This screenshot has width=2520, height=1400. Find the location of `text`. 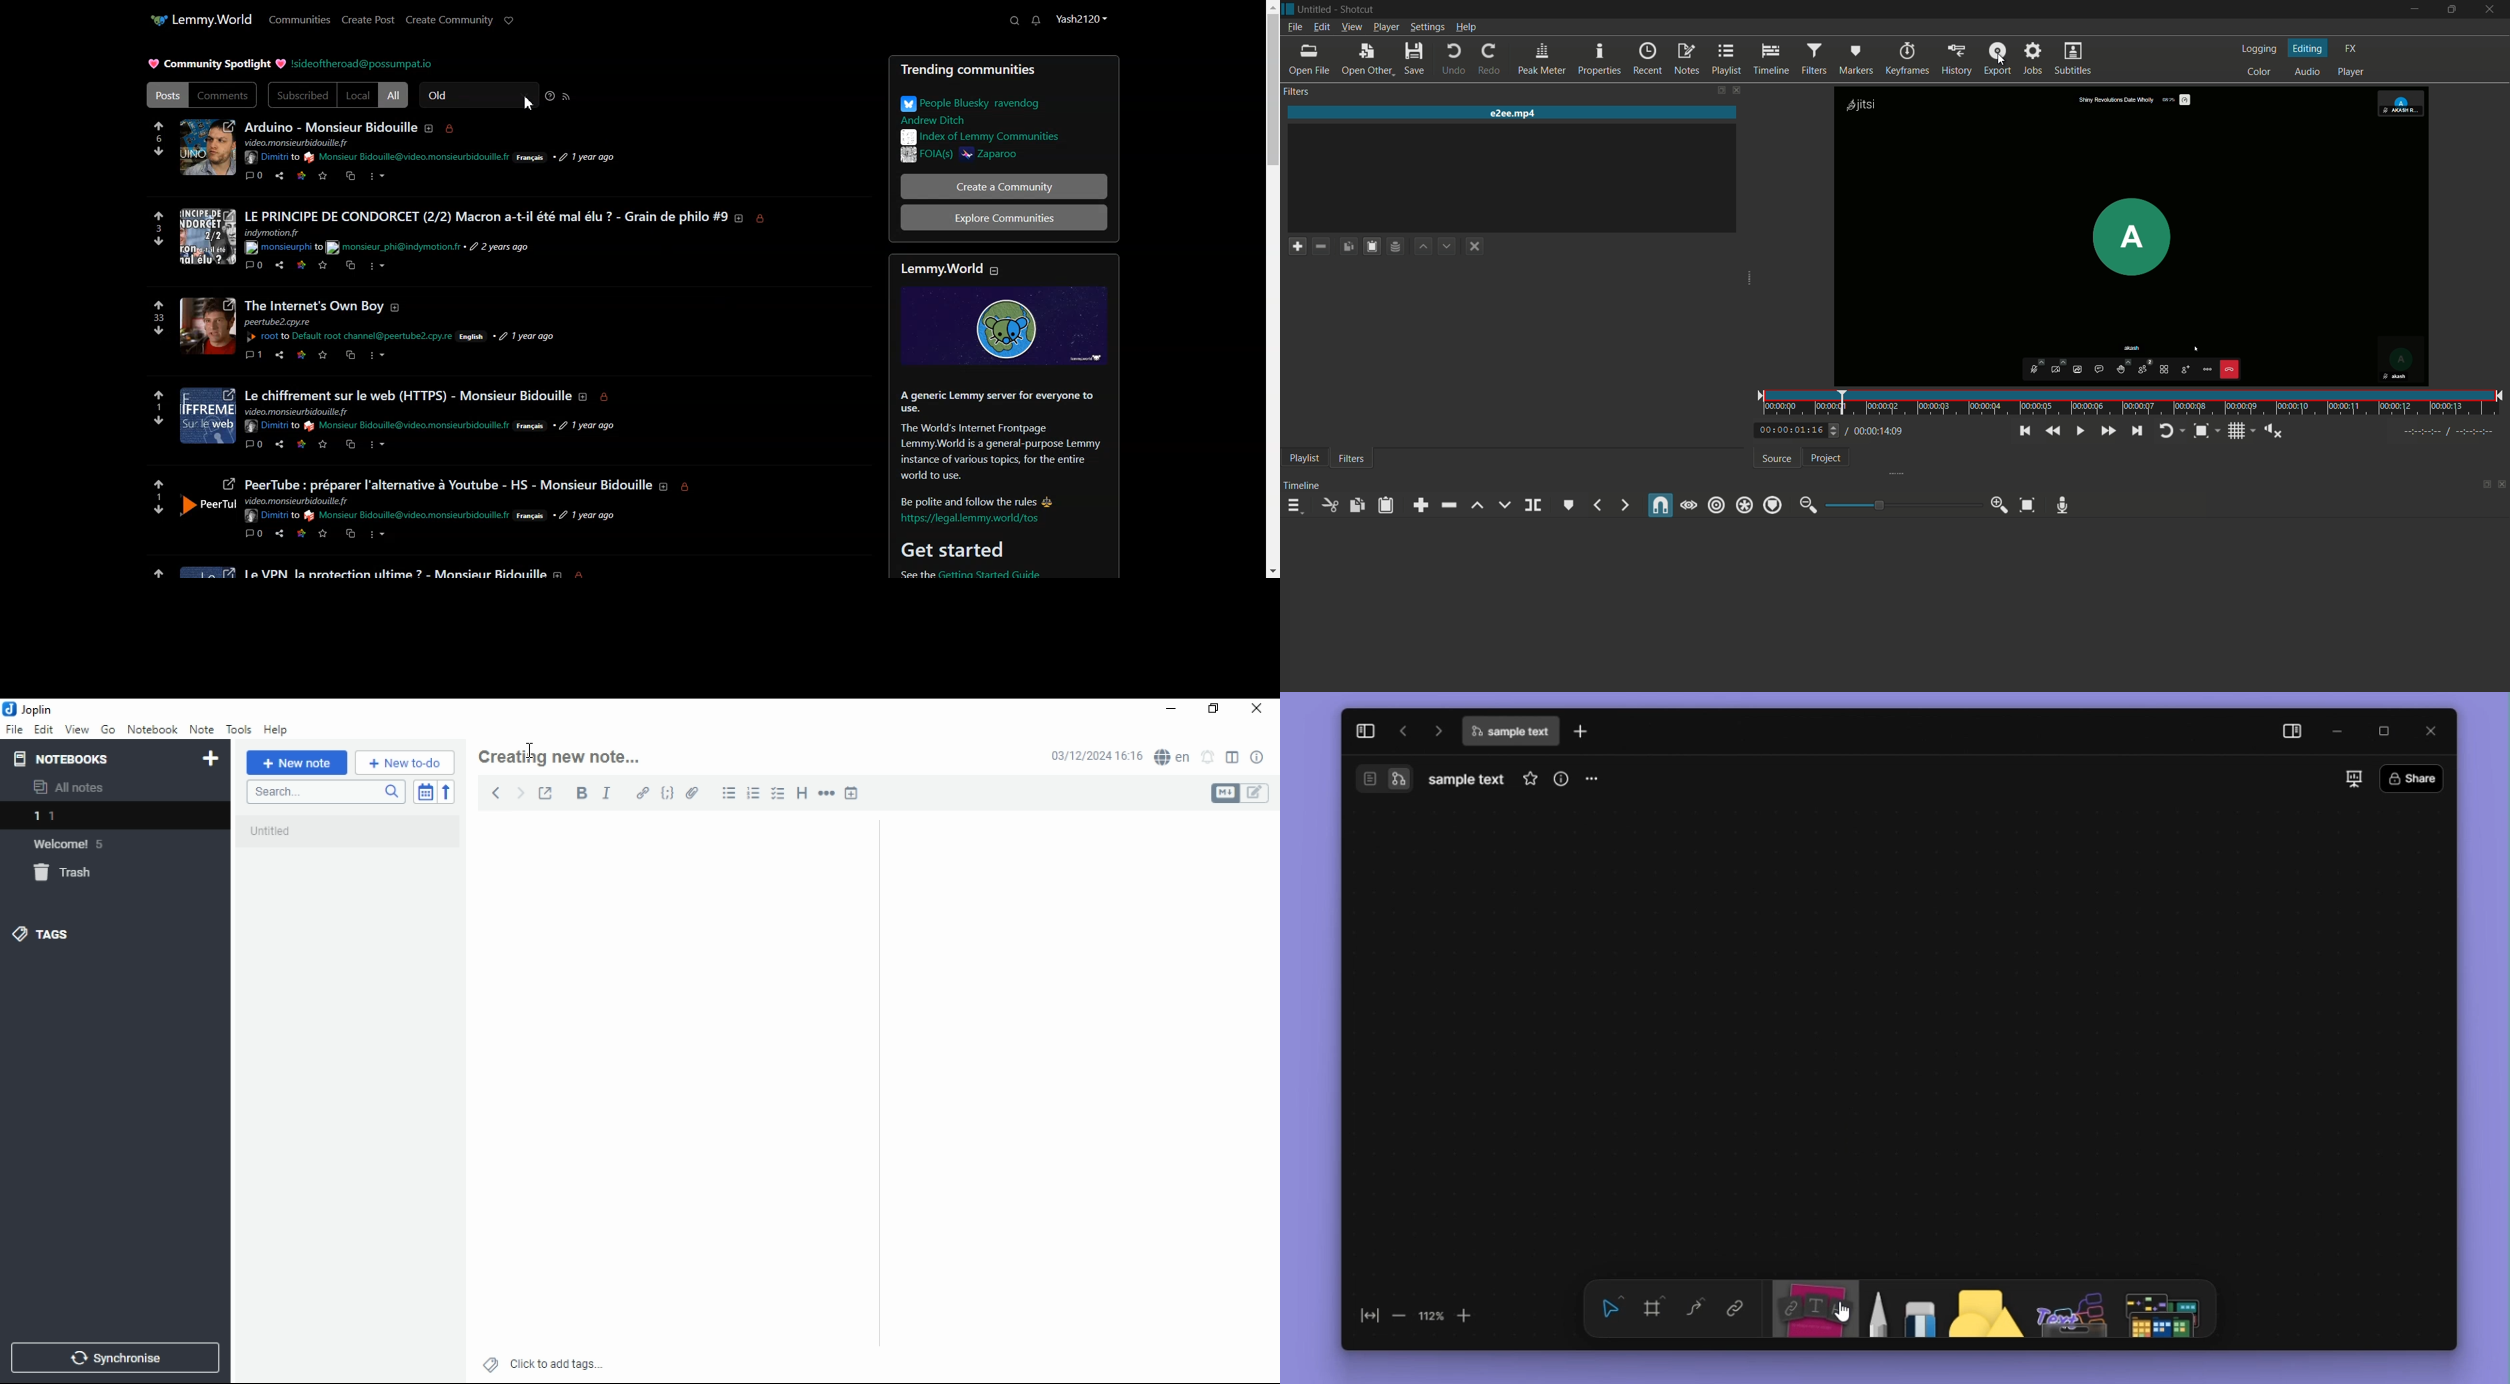

text is located at coordinates (406, 395).